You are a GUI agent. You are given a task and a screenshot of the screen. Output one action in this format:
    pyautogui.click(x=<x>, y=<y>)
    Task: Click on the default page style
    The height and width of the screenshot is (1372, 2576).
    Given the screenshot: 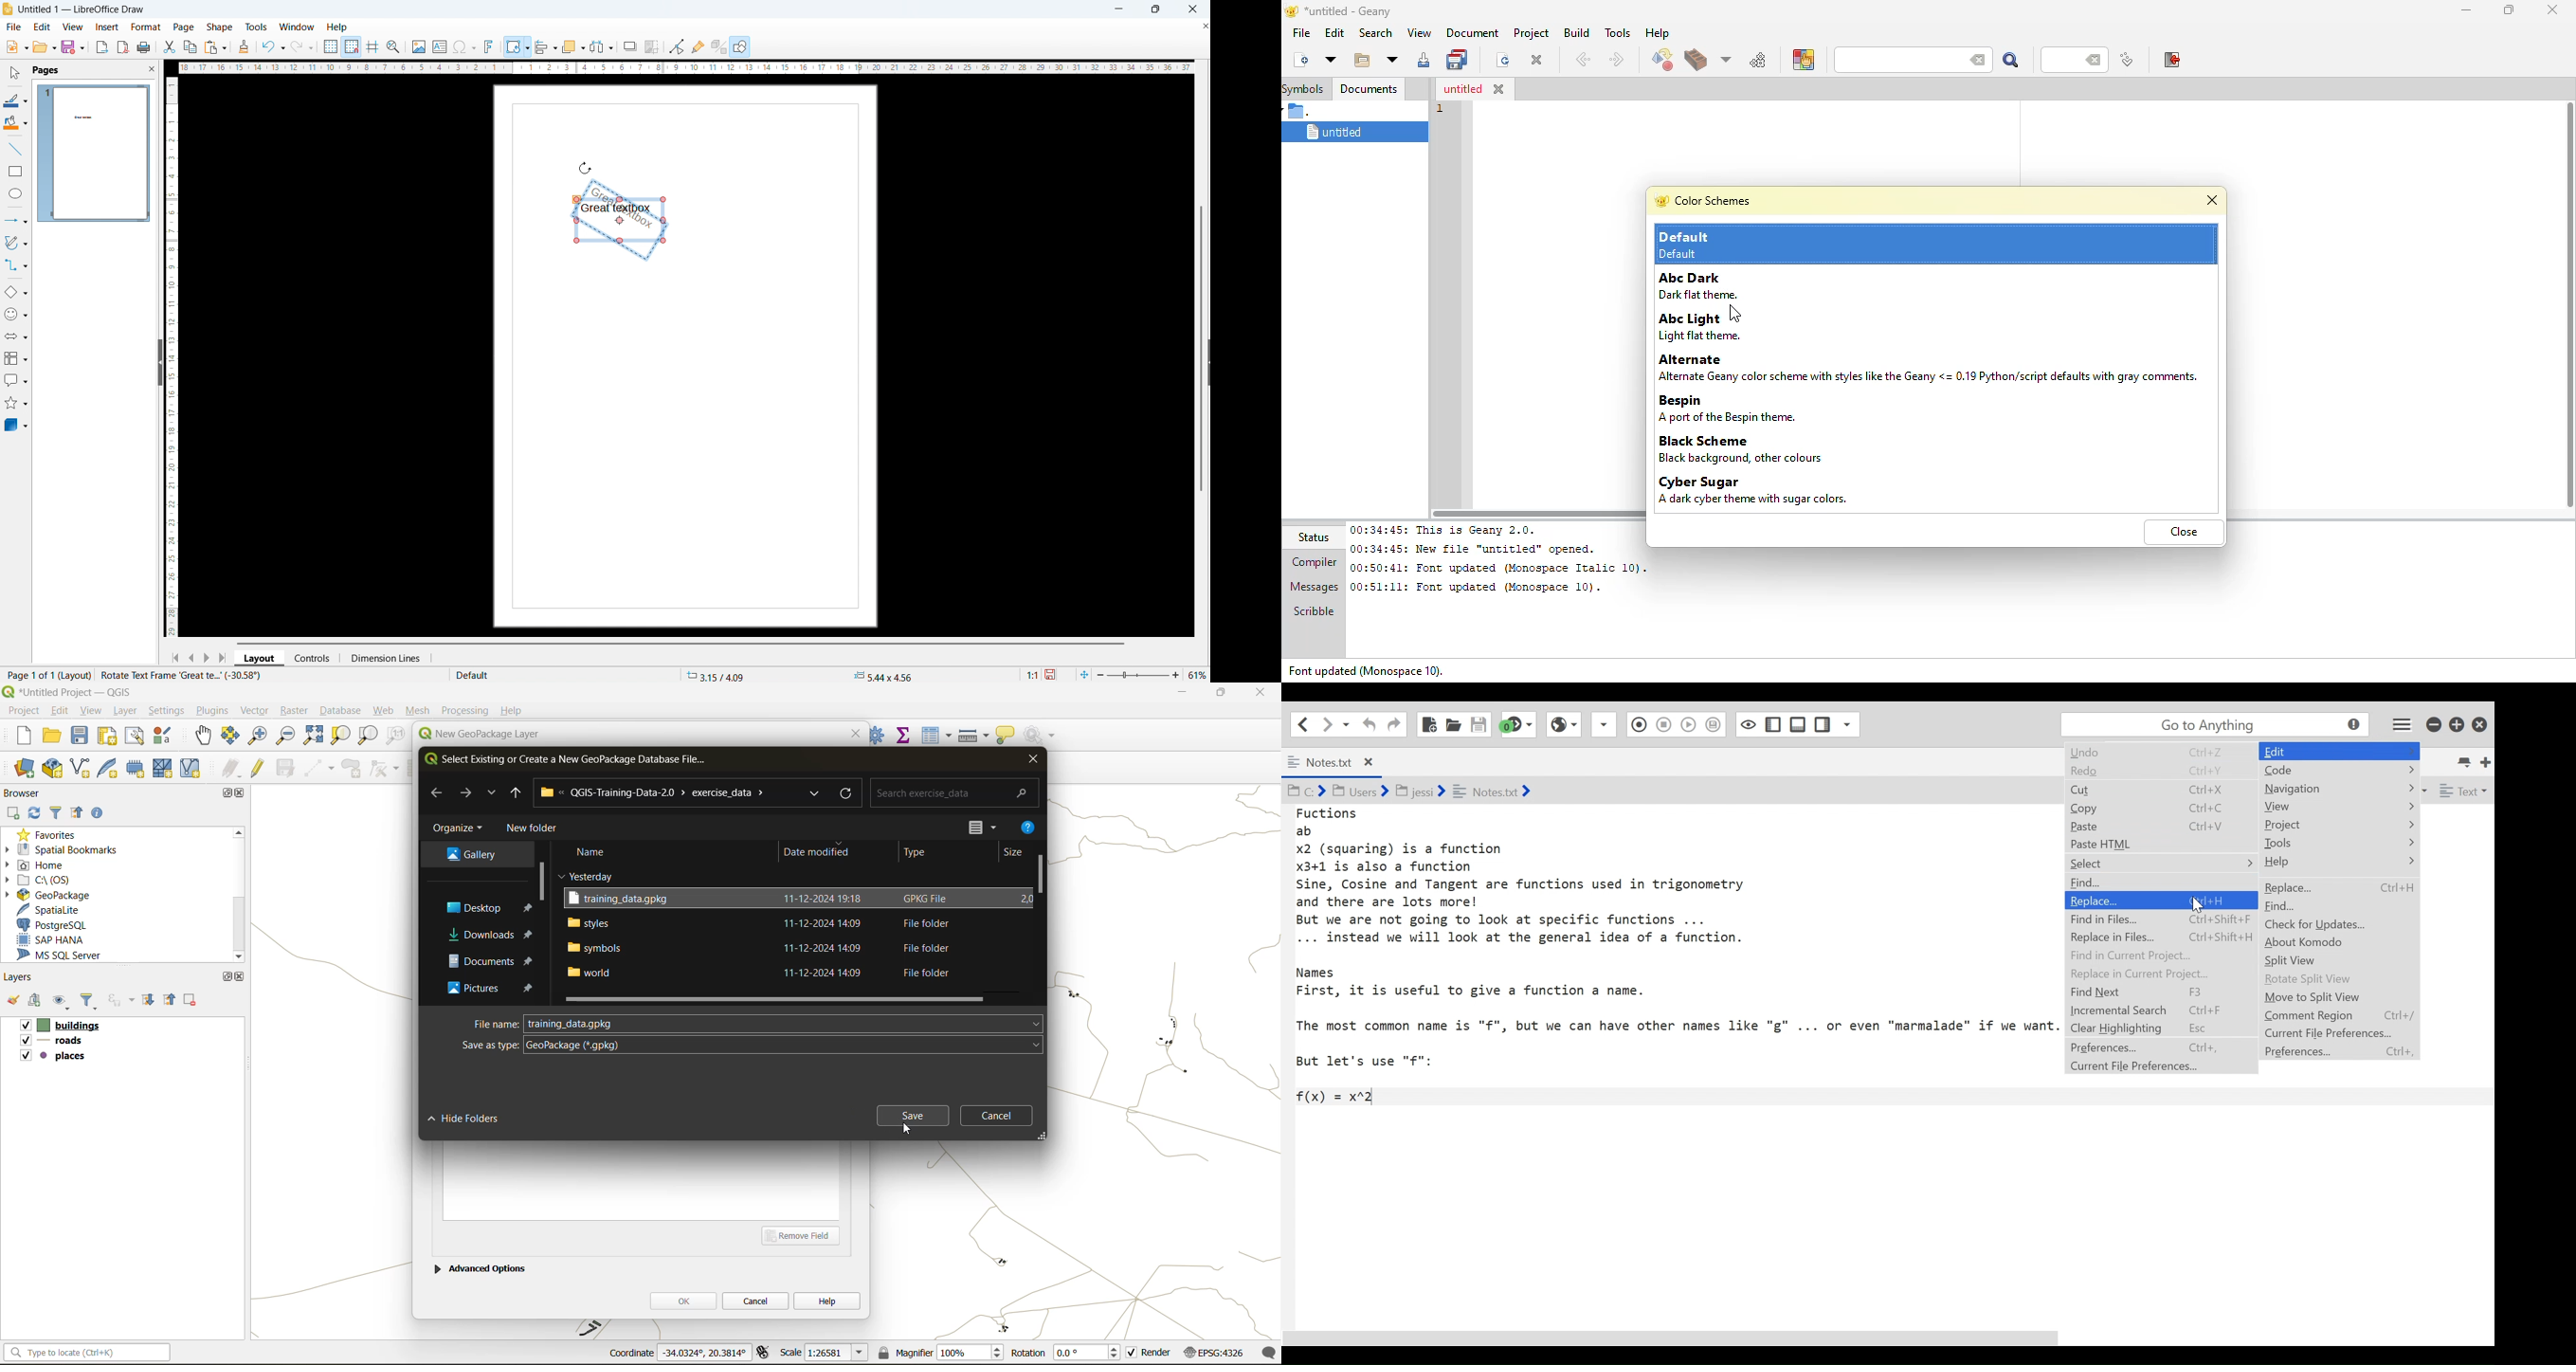 What is the action you would take?
    pyautogui.click(x=471, y=675)
    